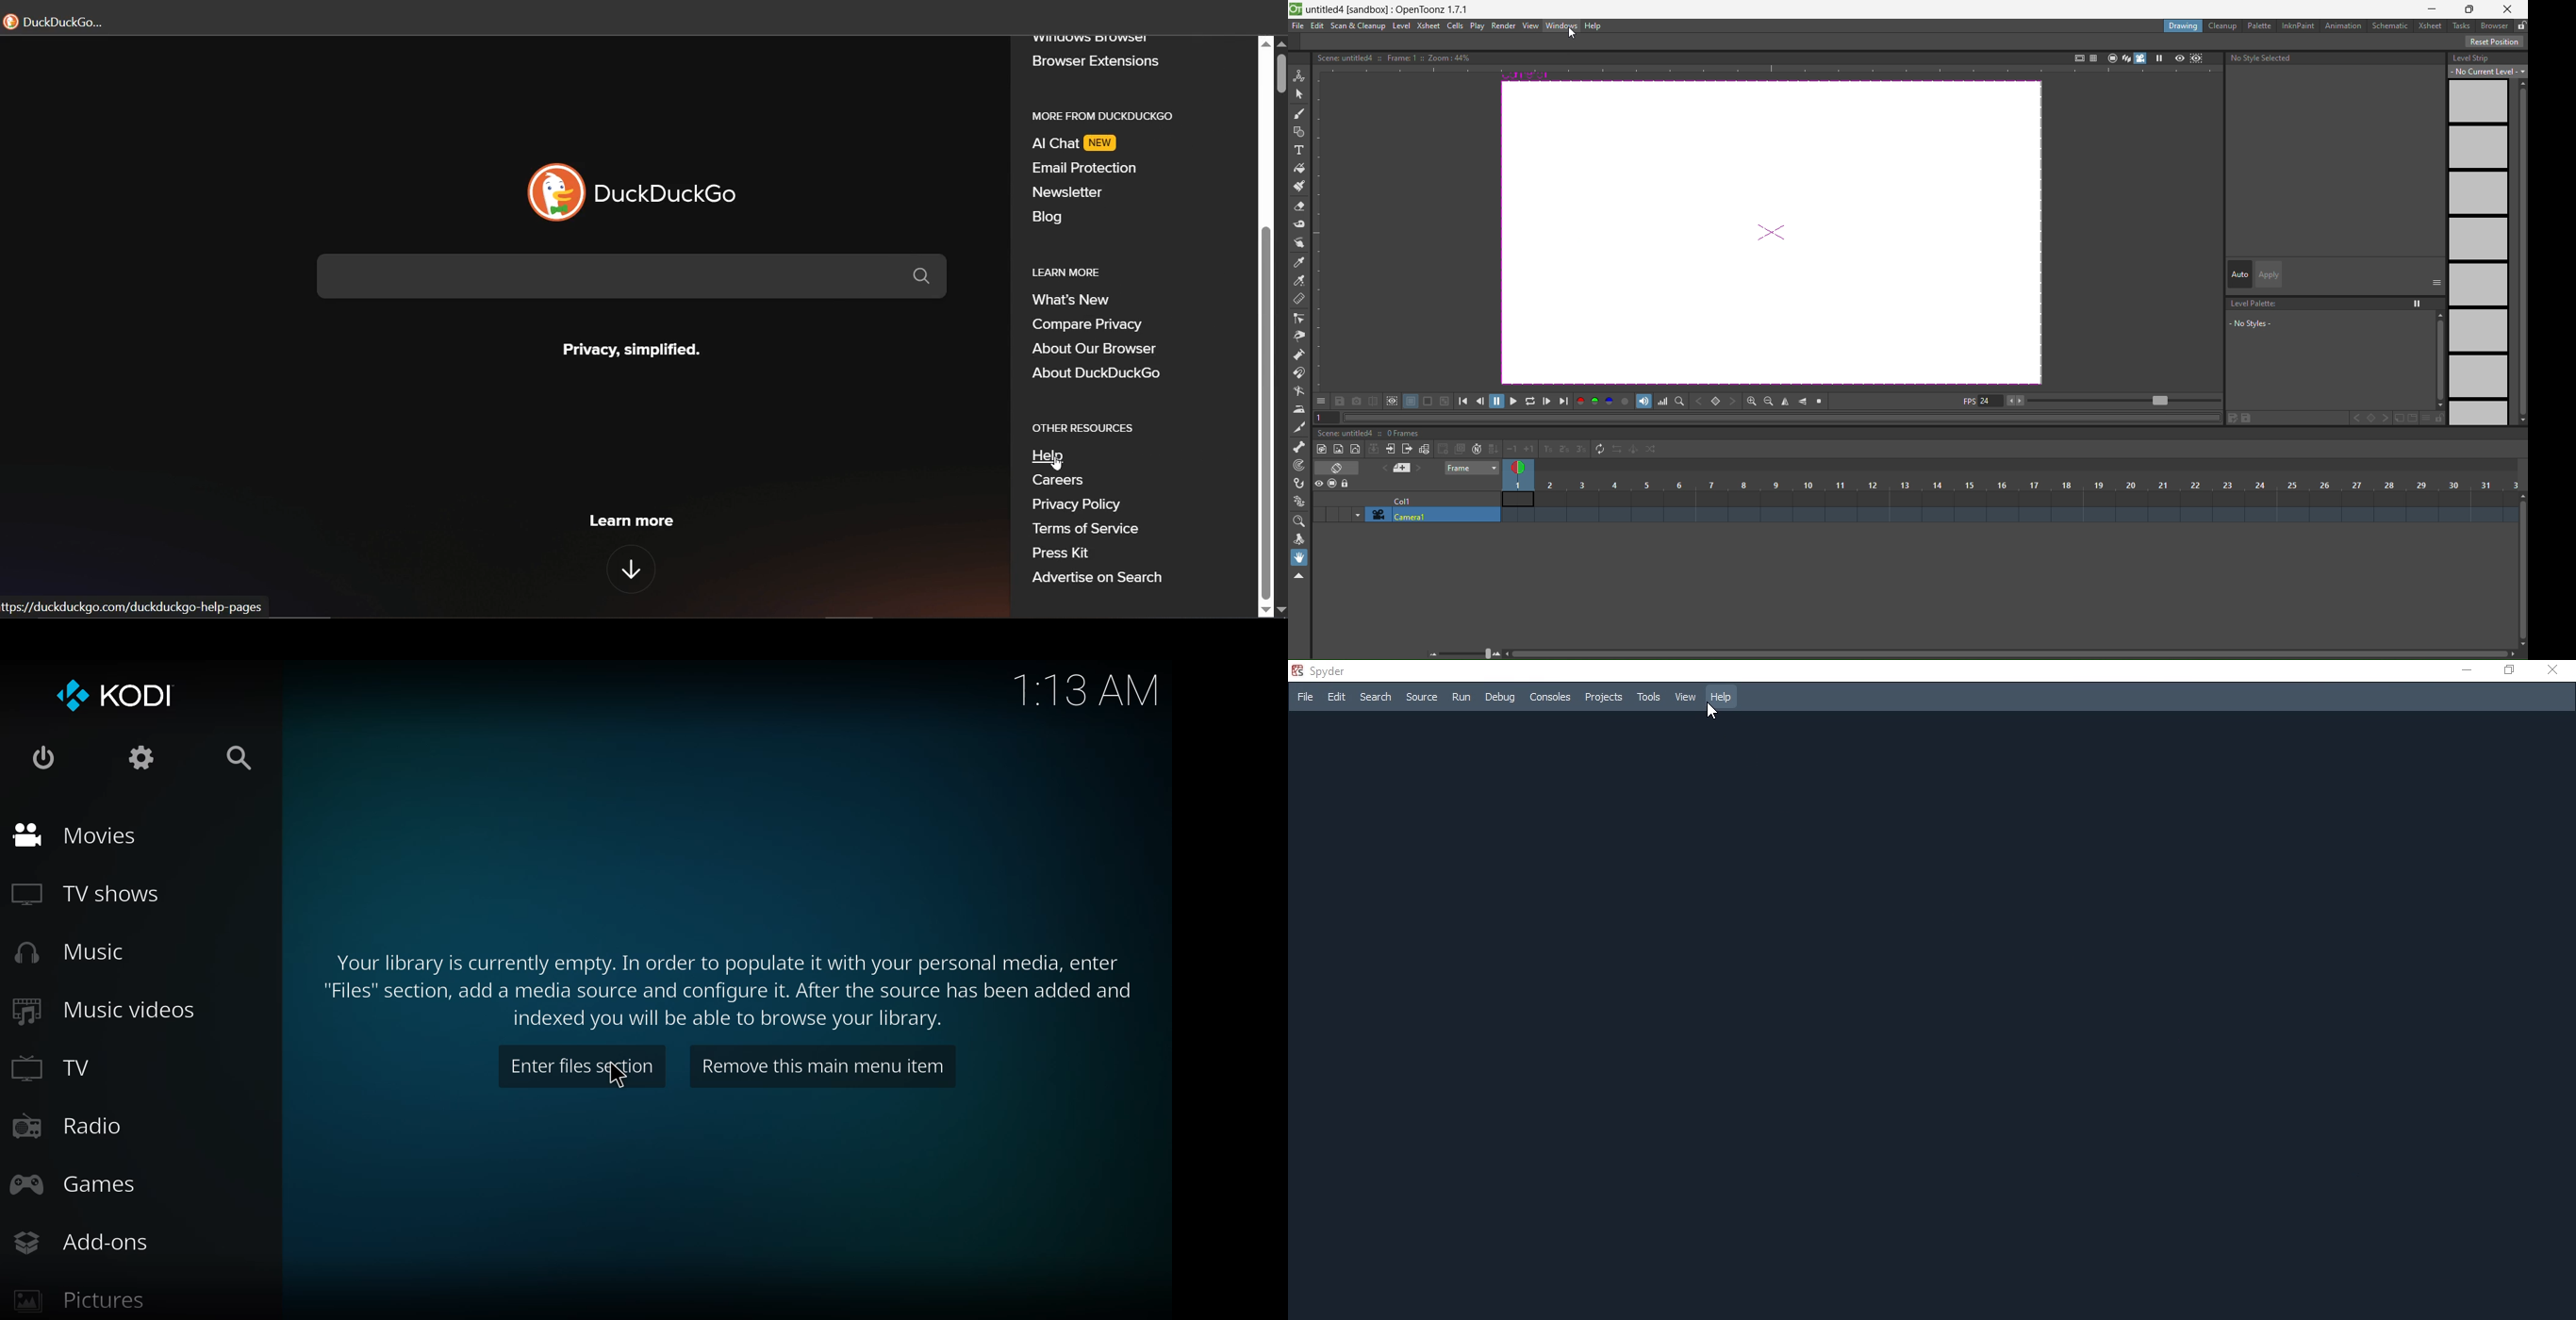  Describe the element at coordinates (1303, 697) in the screenshot. I see `File ` at that location.